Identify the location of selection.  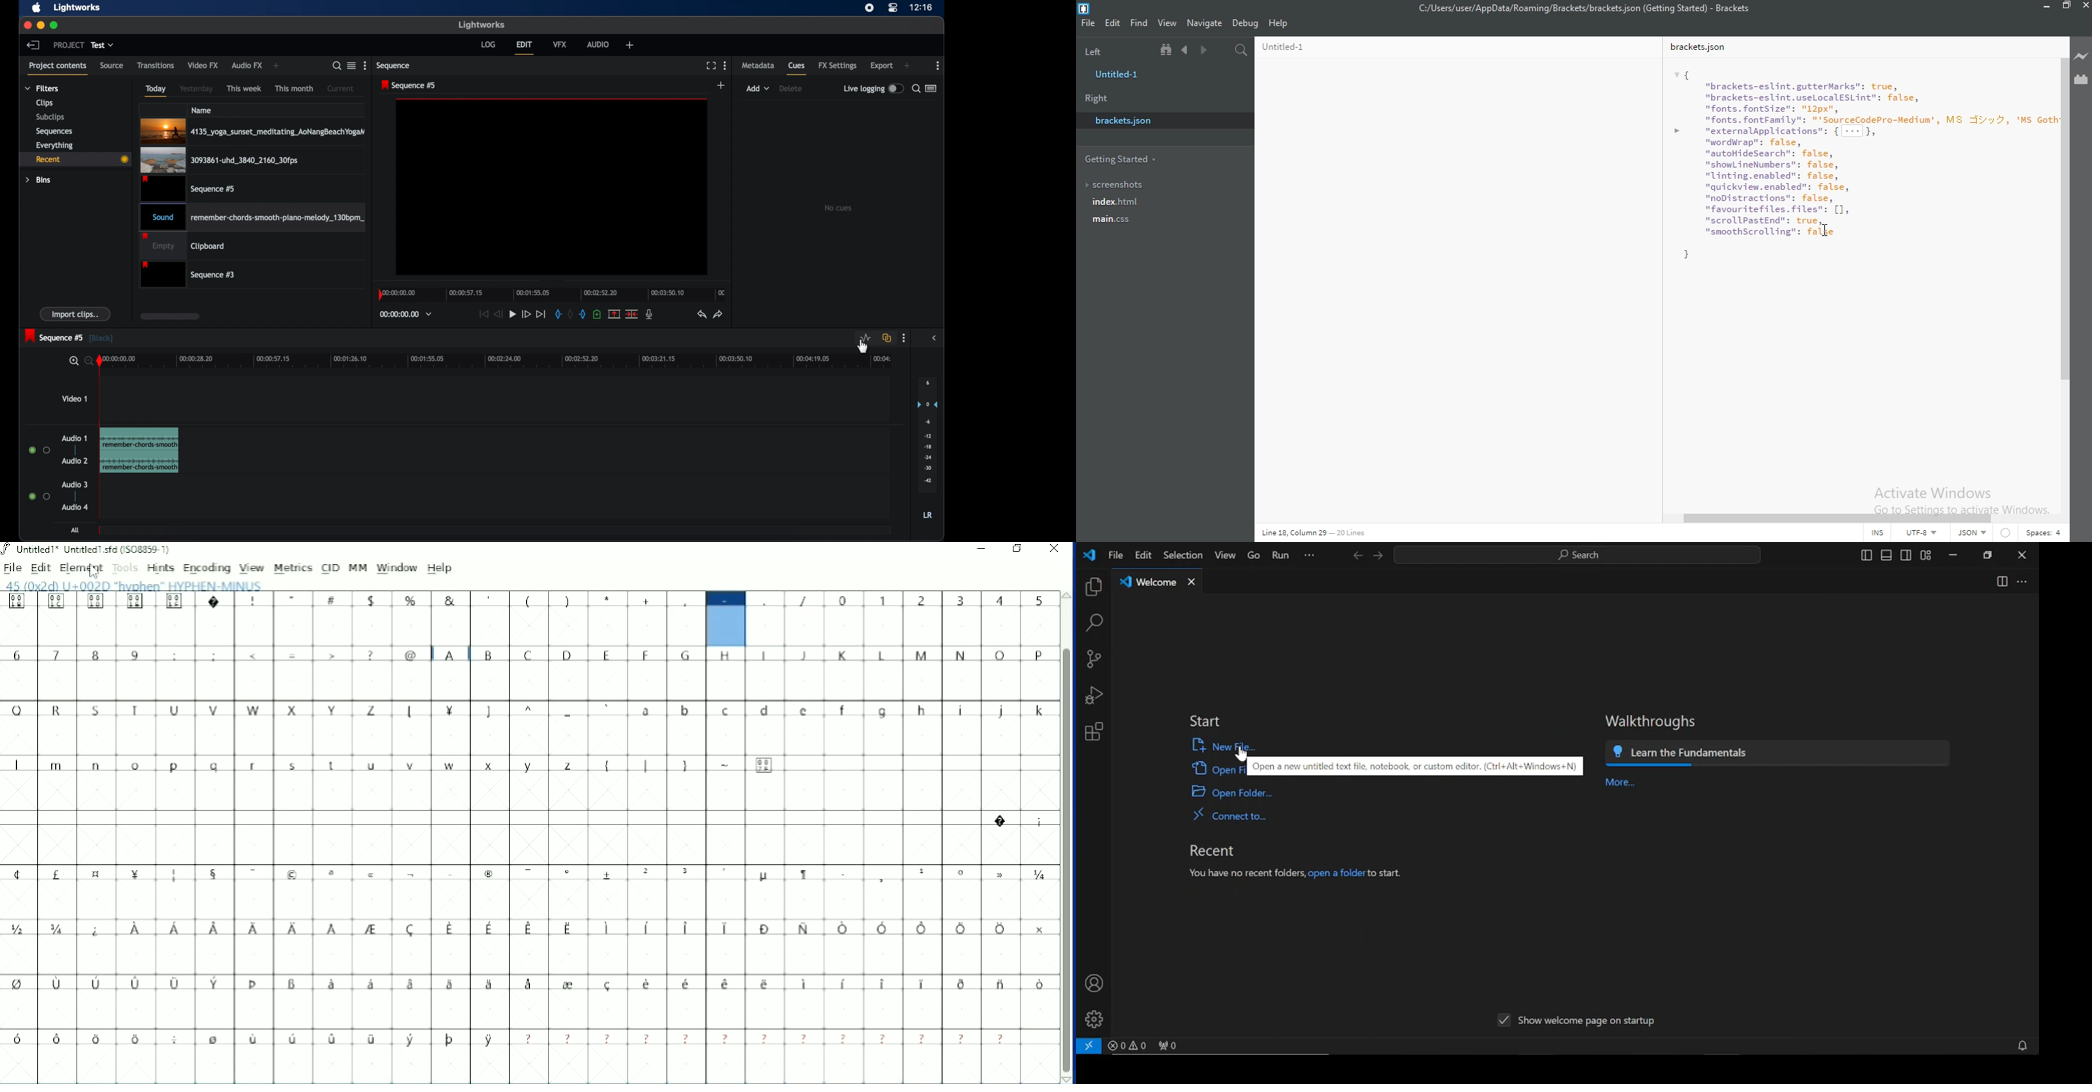
(1182, 556).